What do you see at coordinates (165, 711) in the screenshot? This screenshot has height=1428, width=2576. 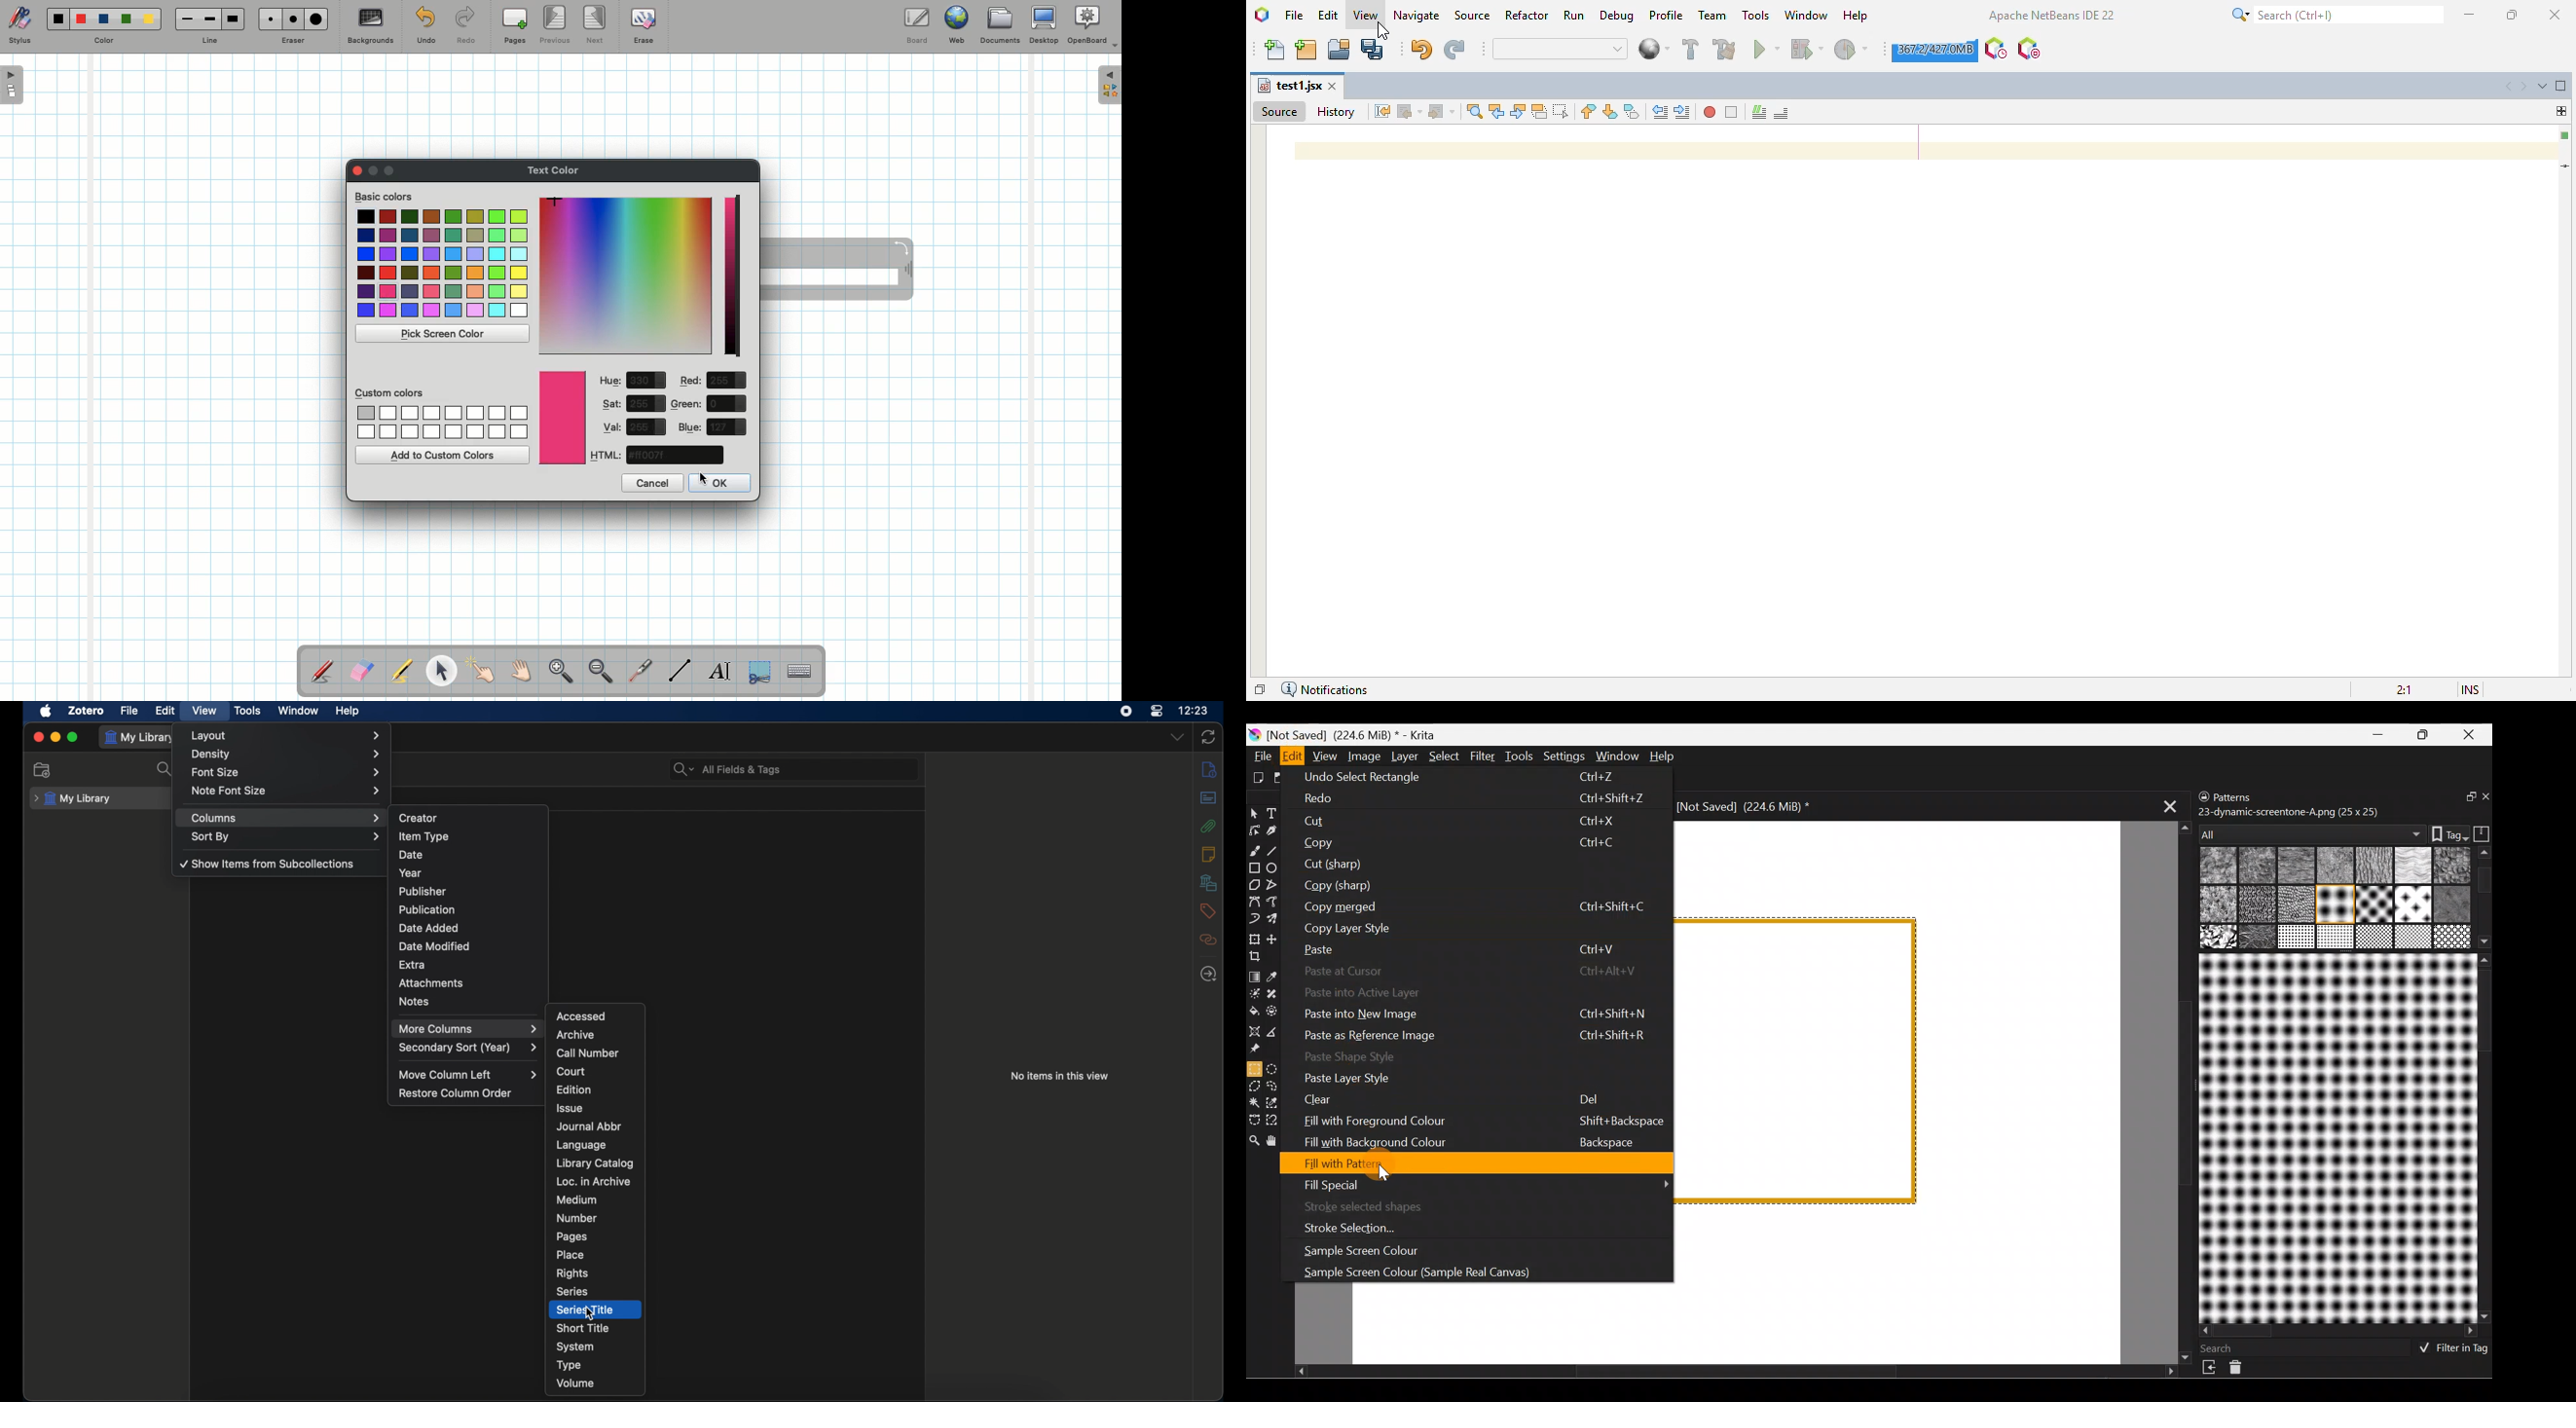 I see `edit` at bounding box center [165, 711].